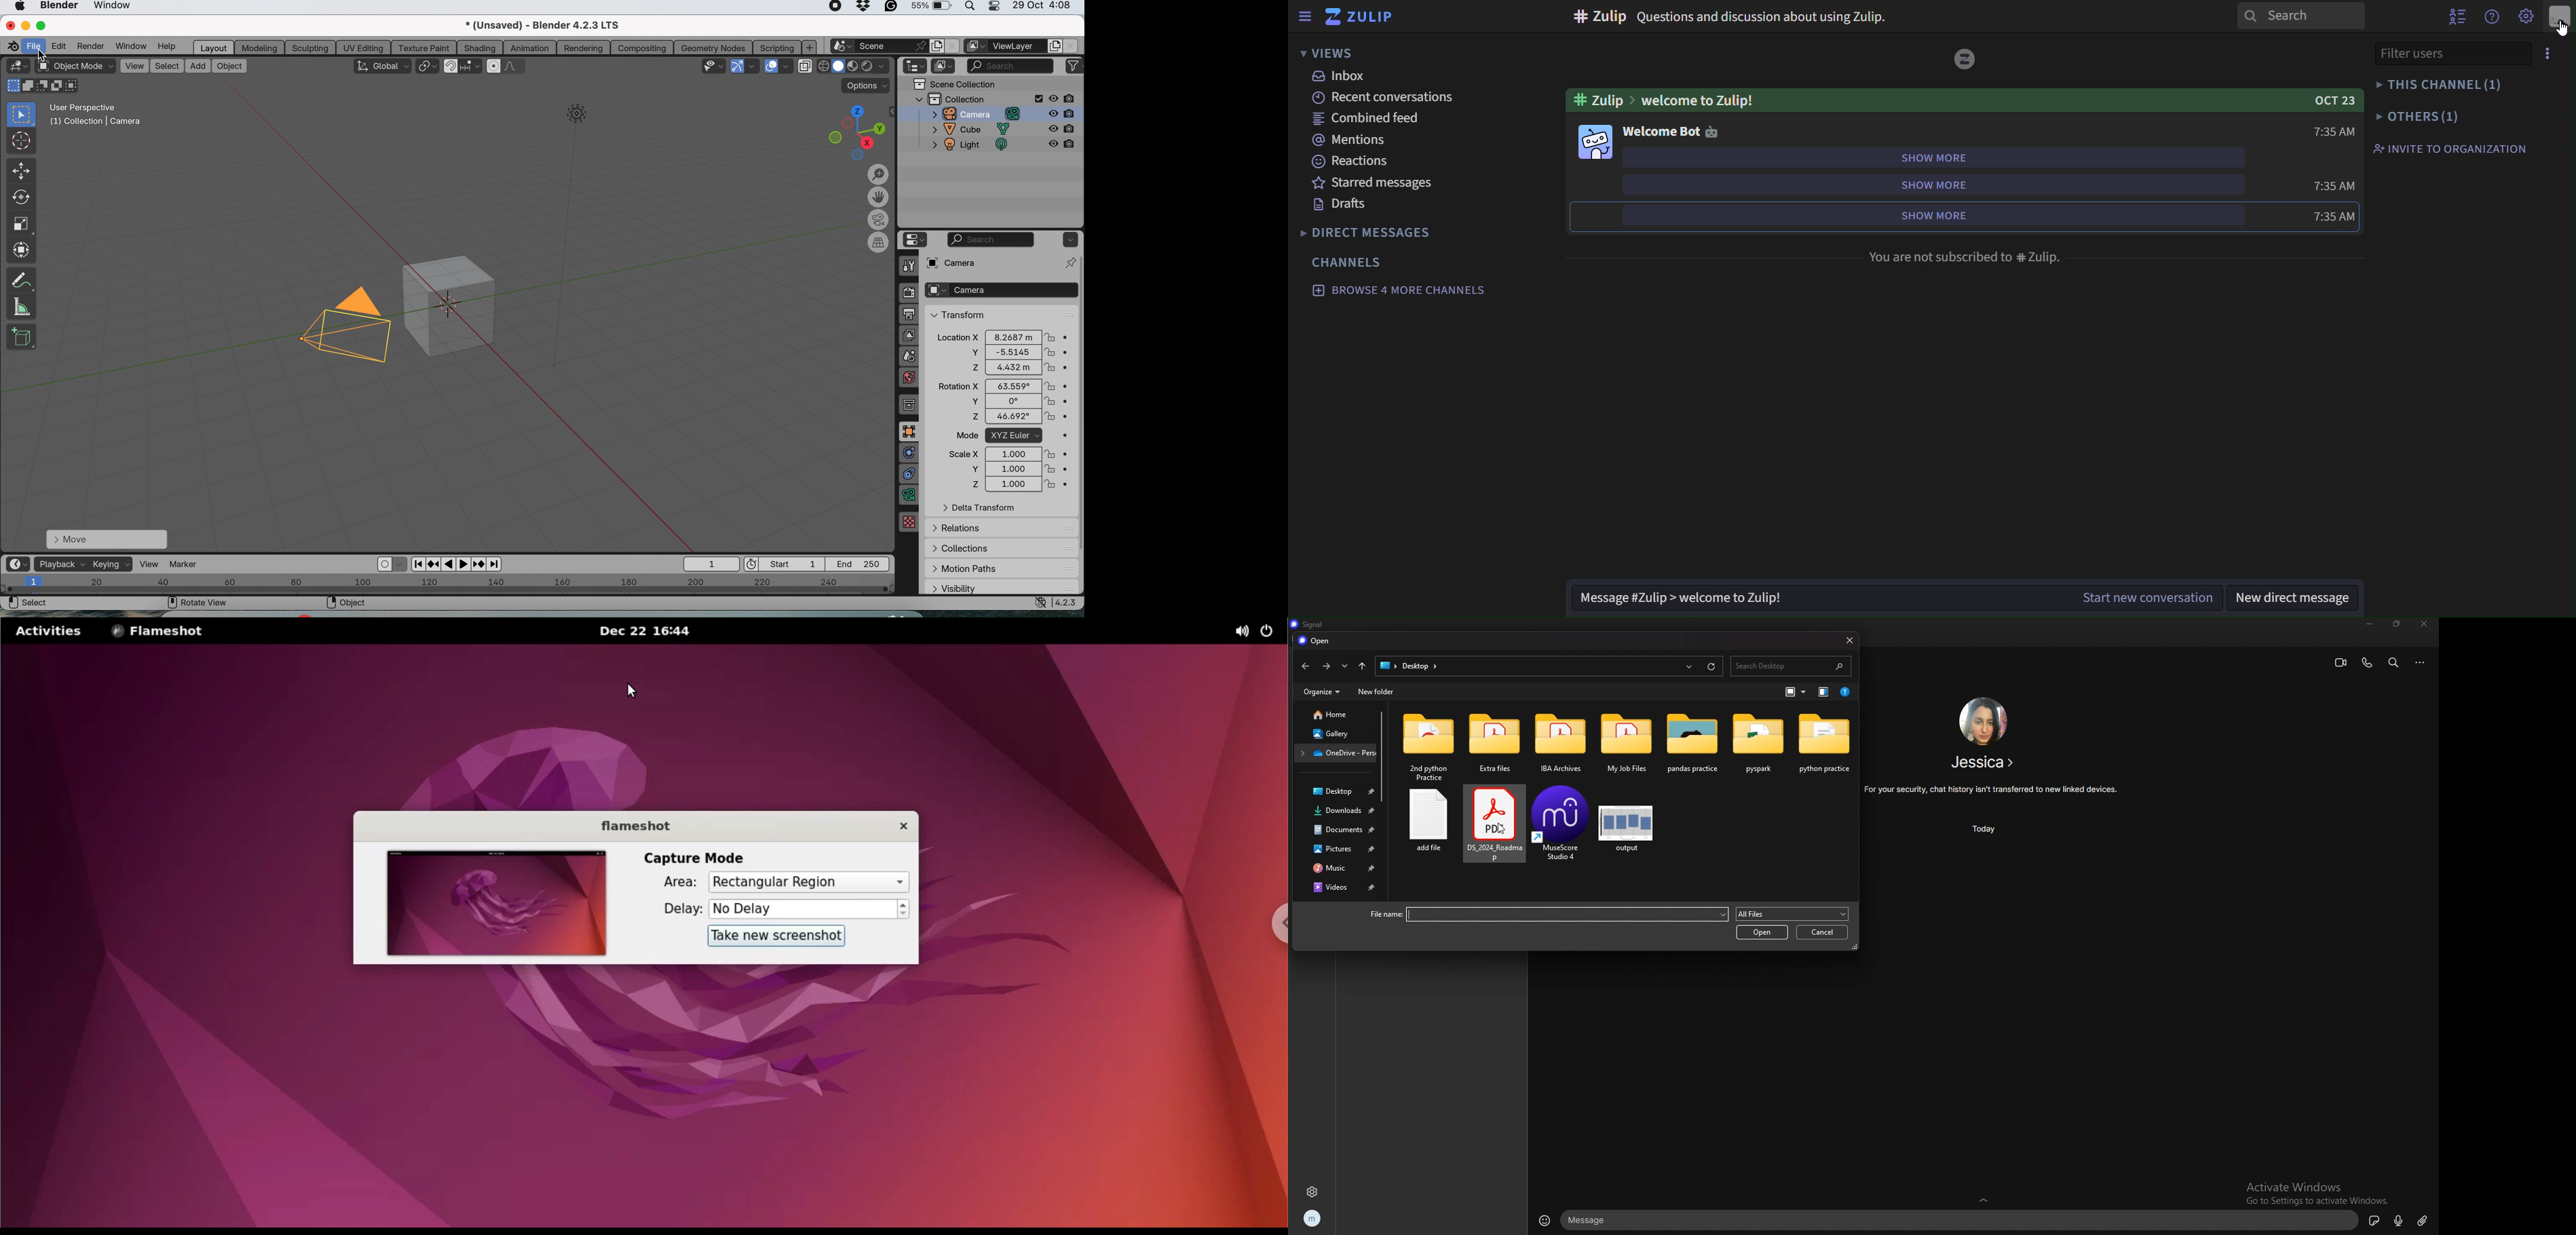  What do you see at coordinates (966, 262) in the screenshot?
I see `camera` at bounding box center [966, 262].